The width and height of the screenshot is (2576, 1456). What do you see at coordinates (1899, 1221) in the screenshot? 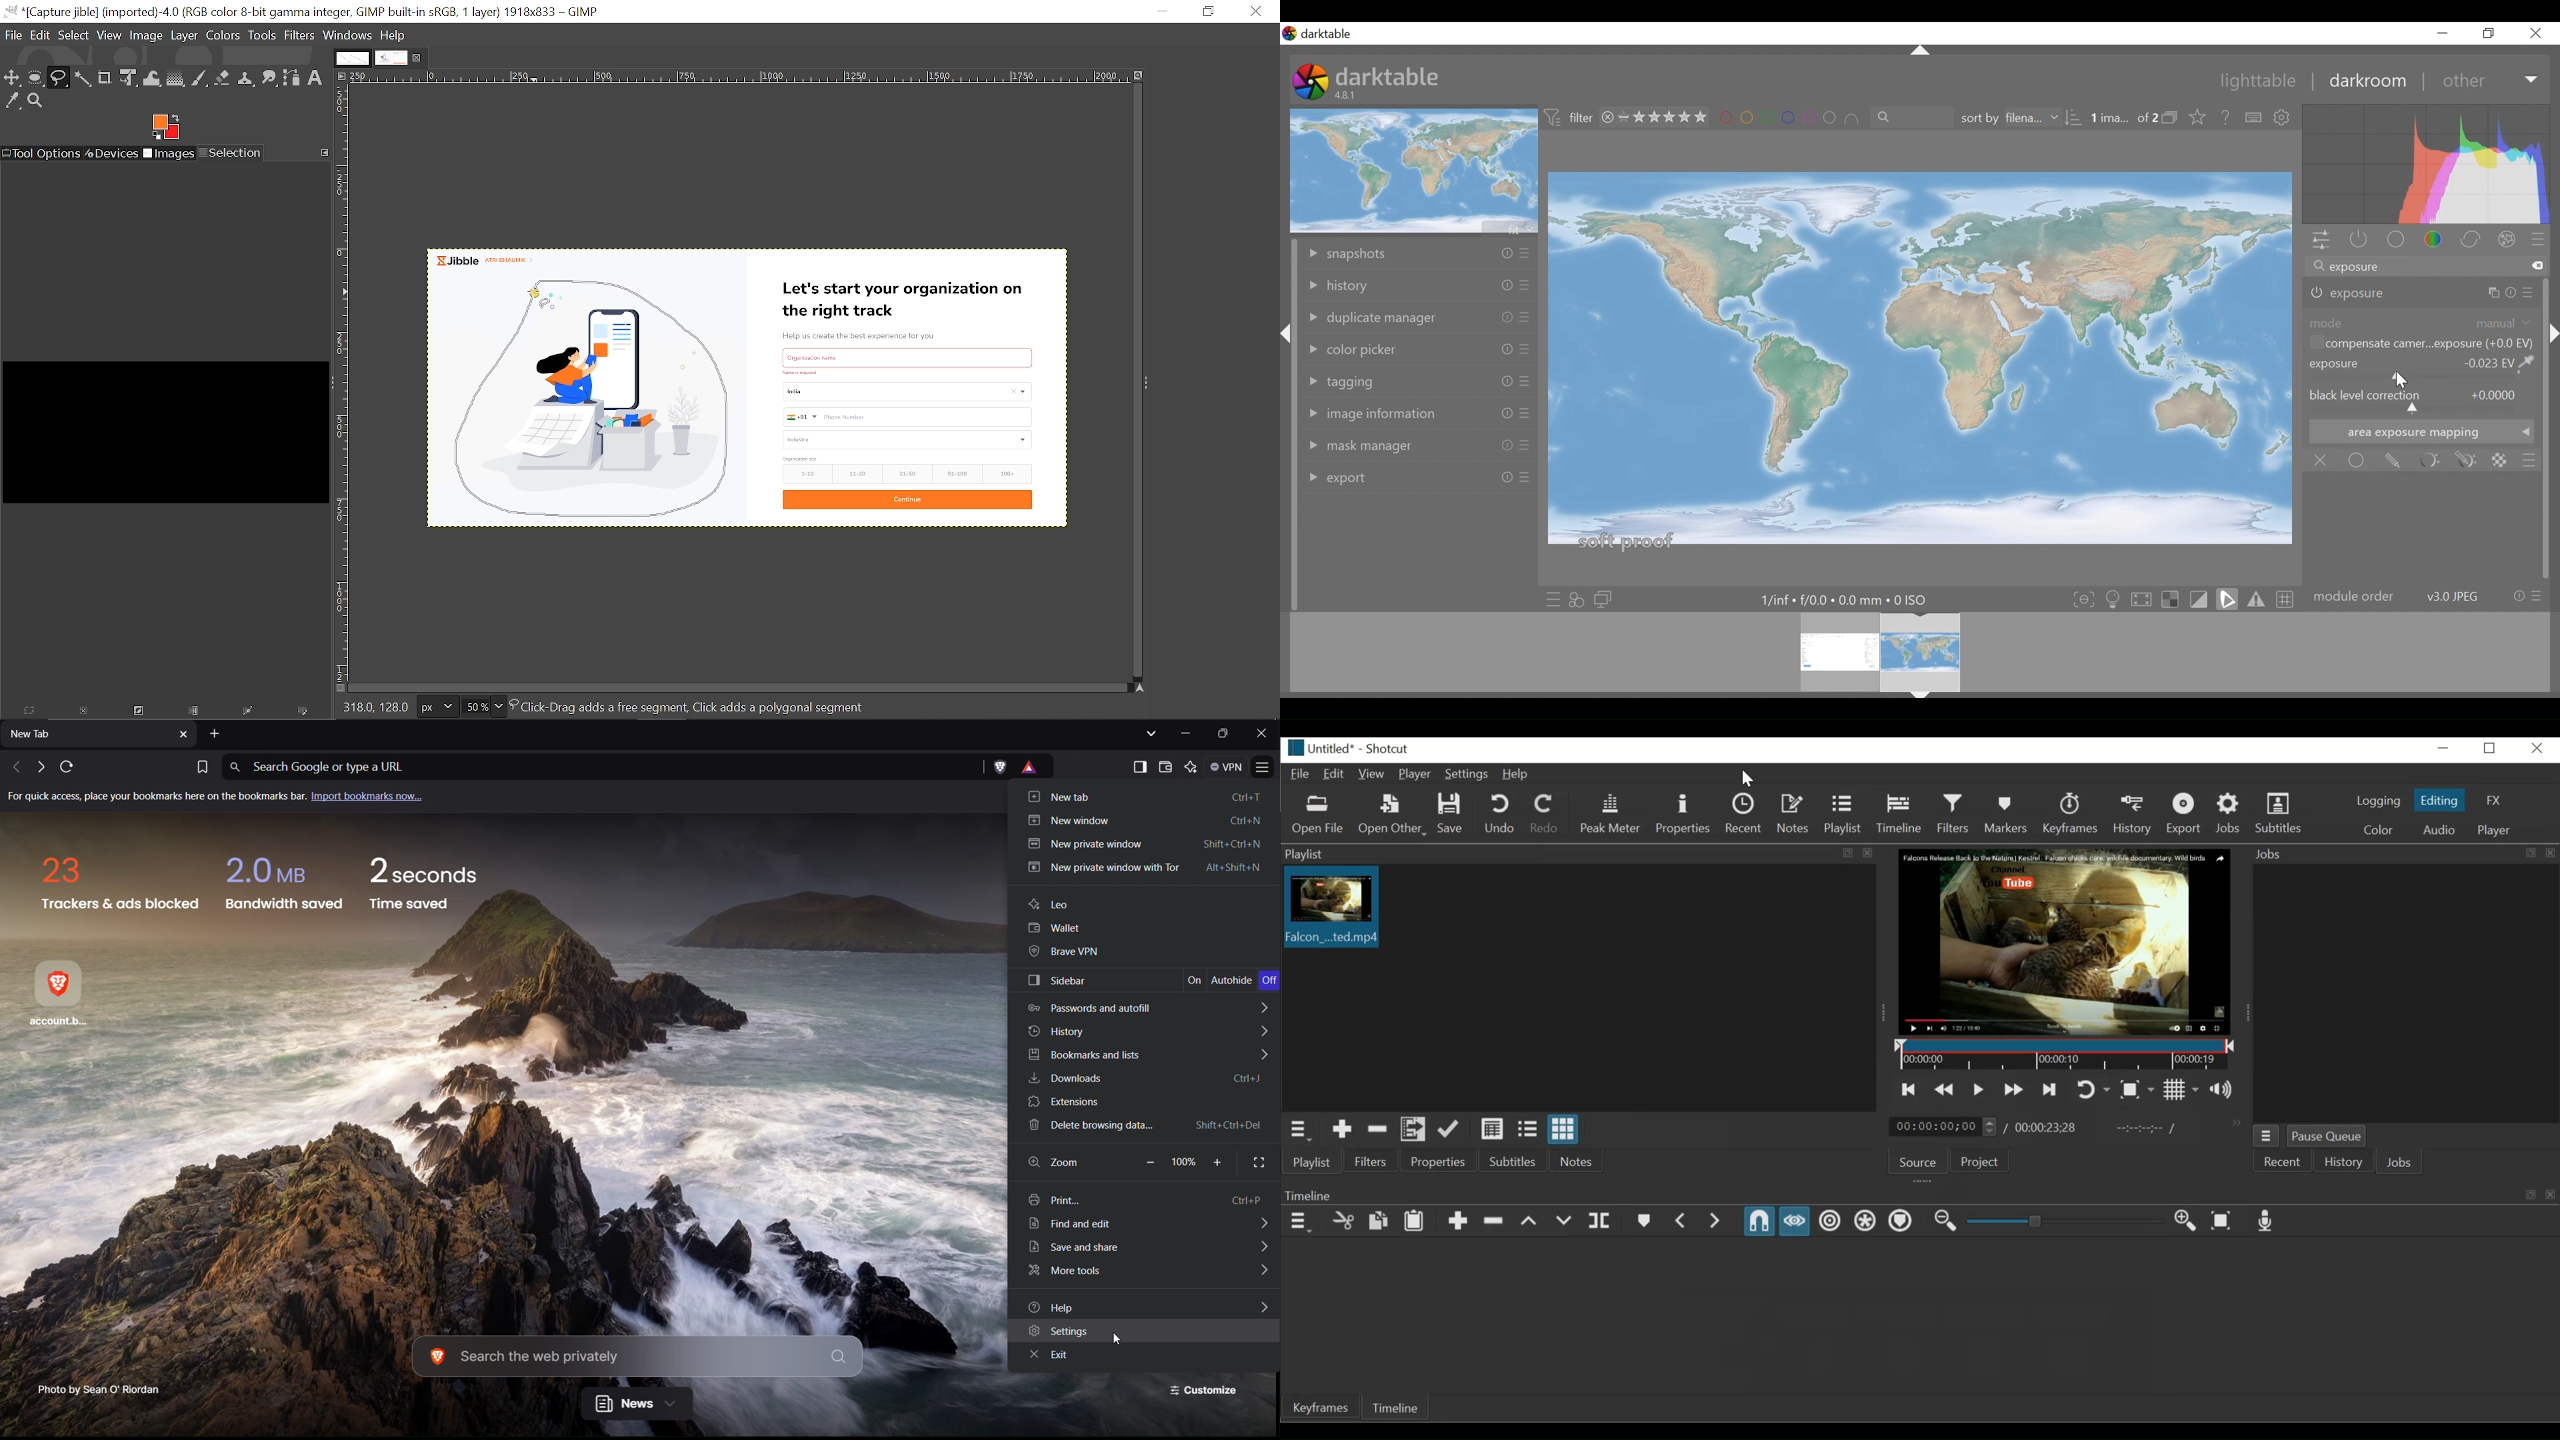
I see `Ripple Markers` at bounding box center [1899, 1221].